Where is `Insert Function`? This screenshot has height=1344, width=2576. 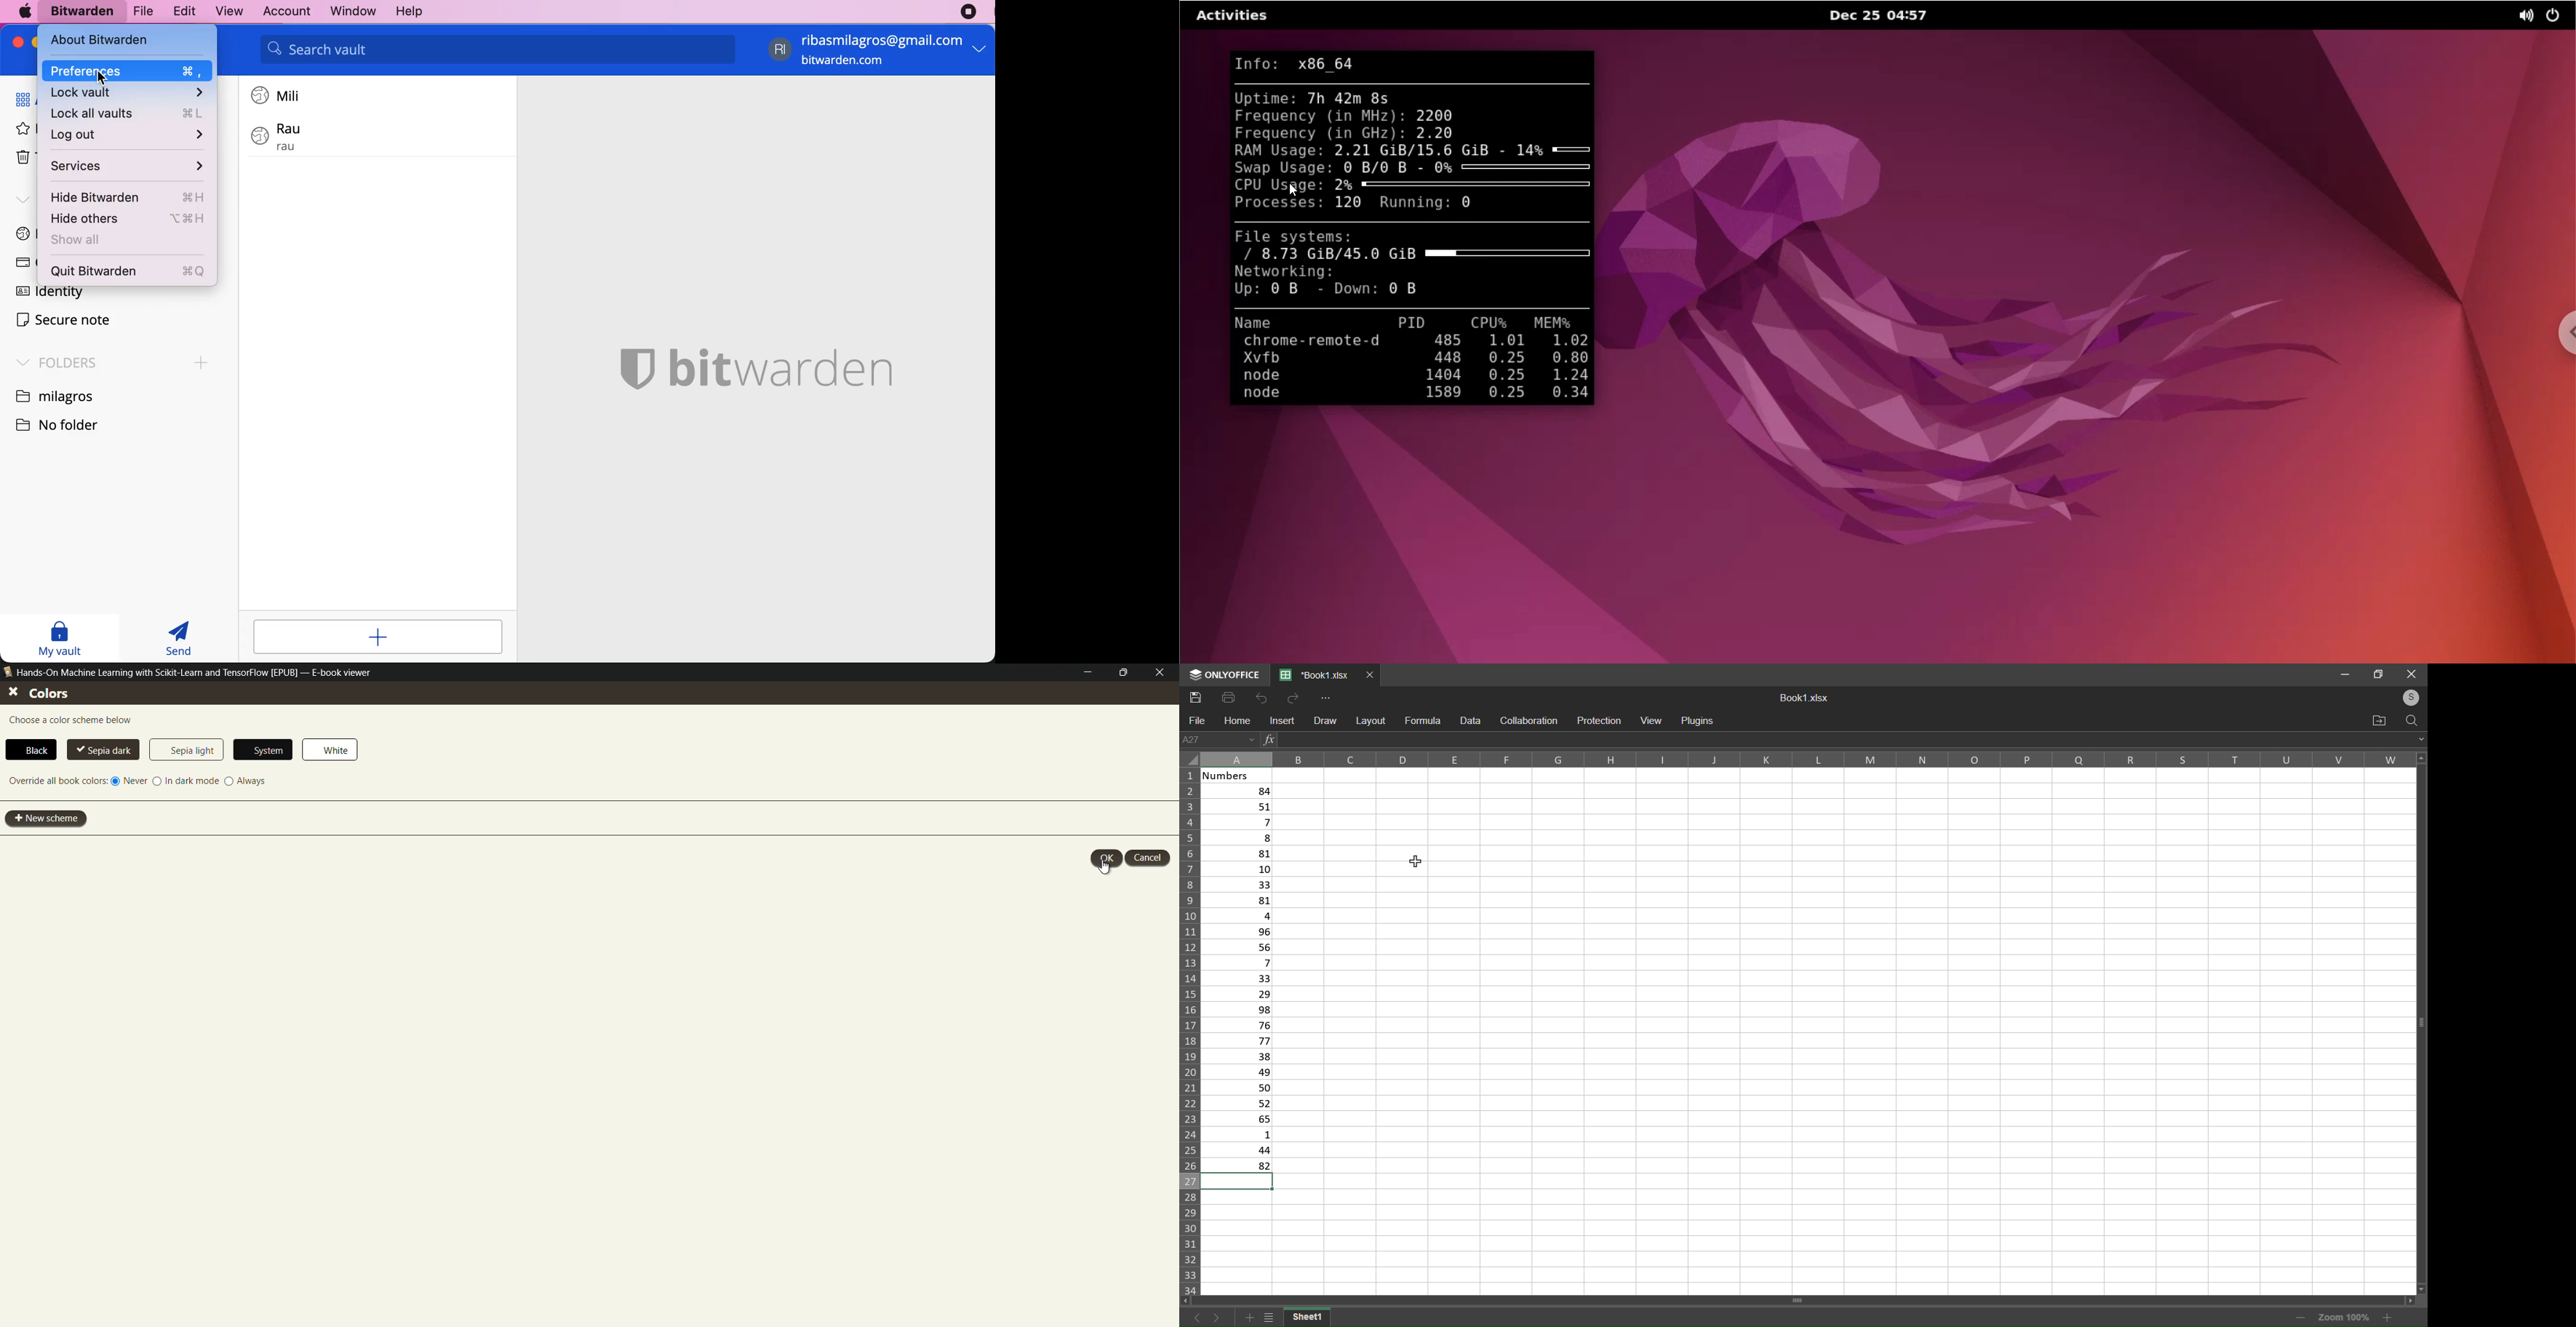 Insert Function is located at coordinates (1269, 741).